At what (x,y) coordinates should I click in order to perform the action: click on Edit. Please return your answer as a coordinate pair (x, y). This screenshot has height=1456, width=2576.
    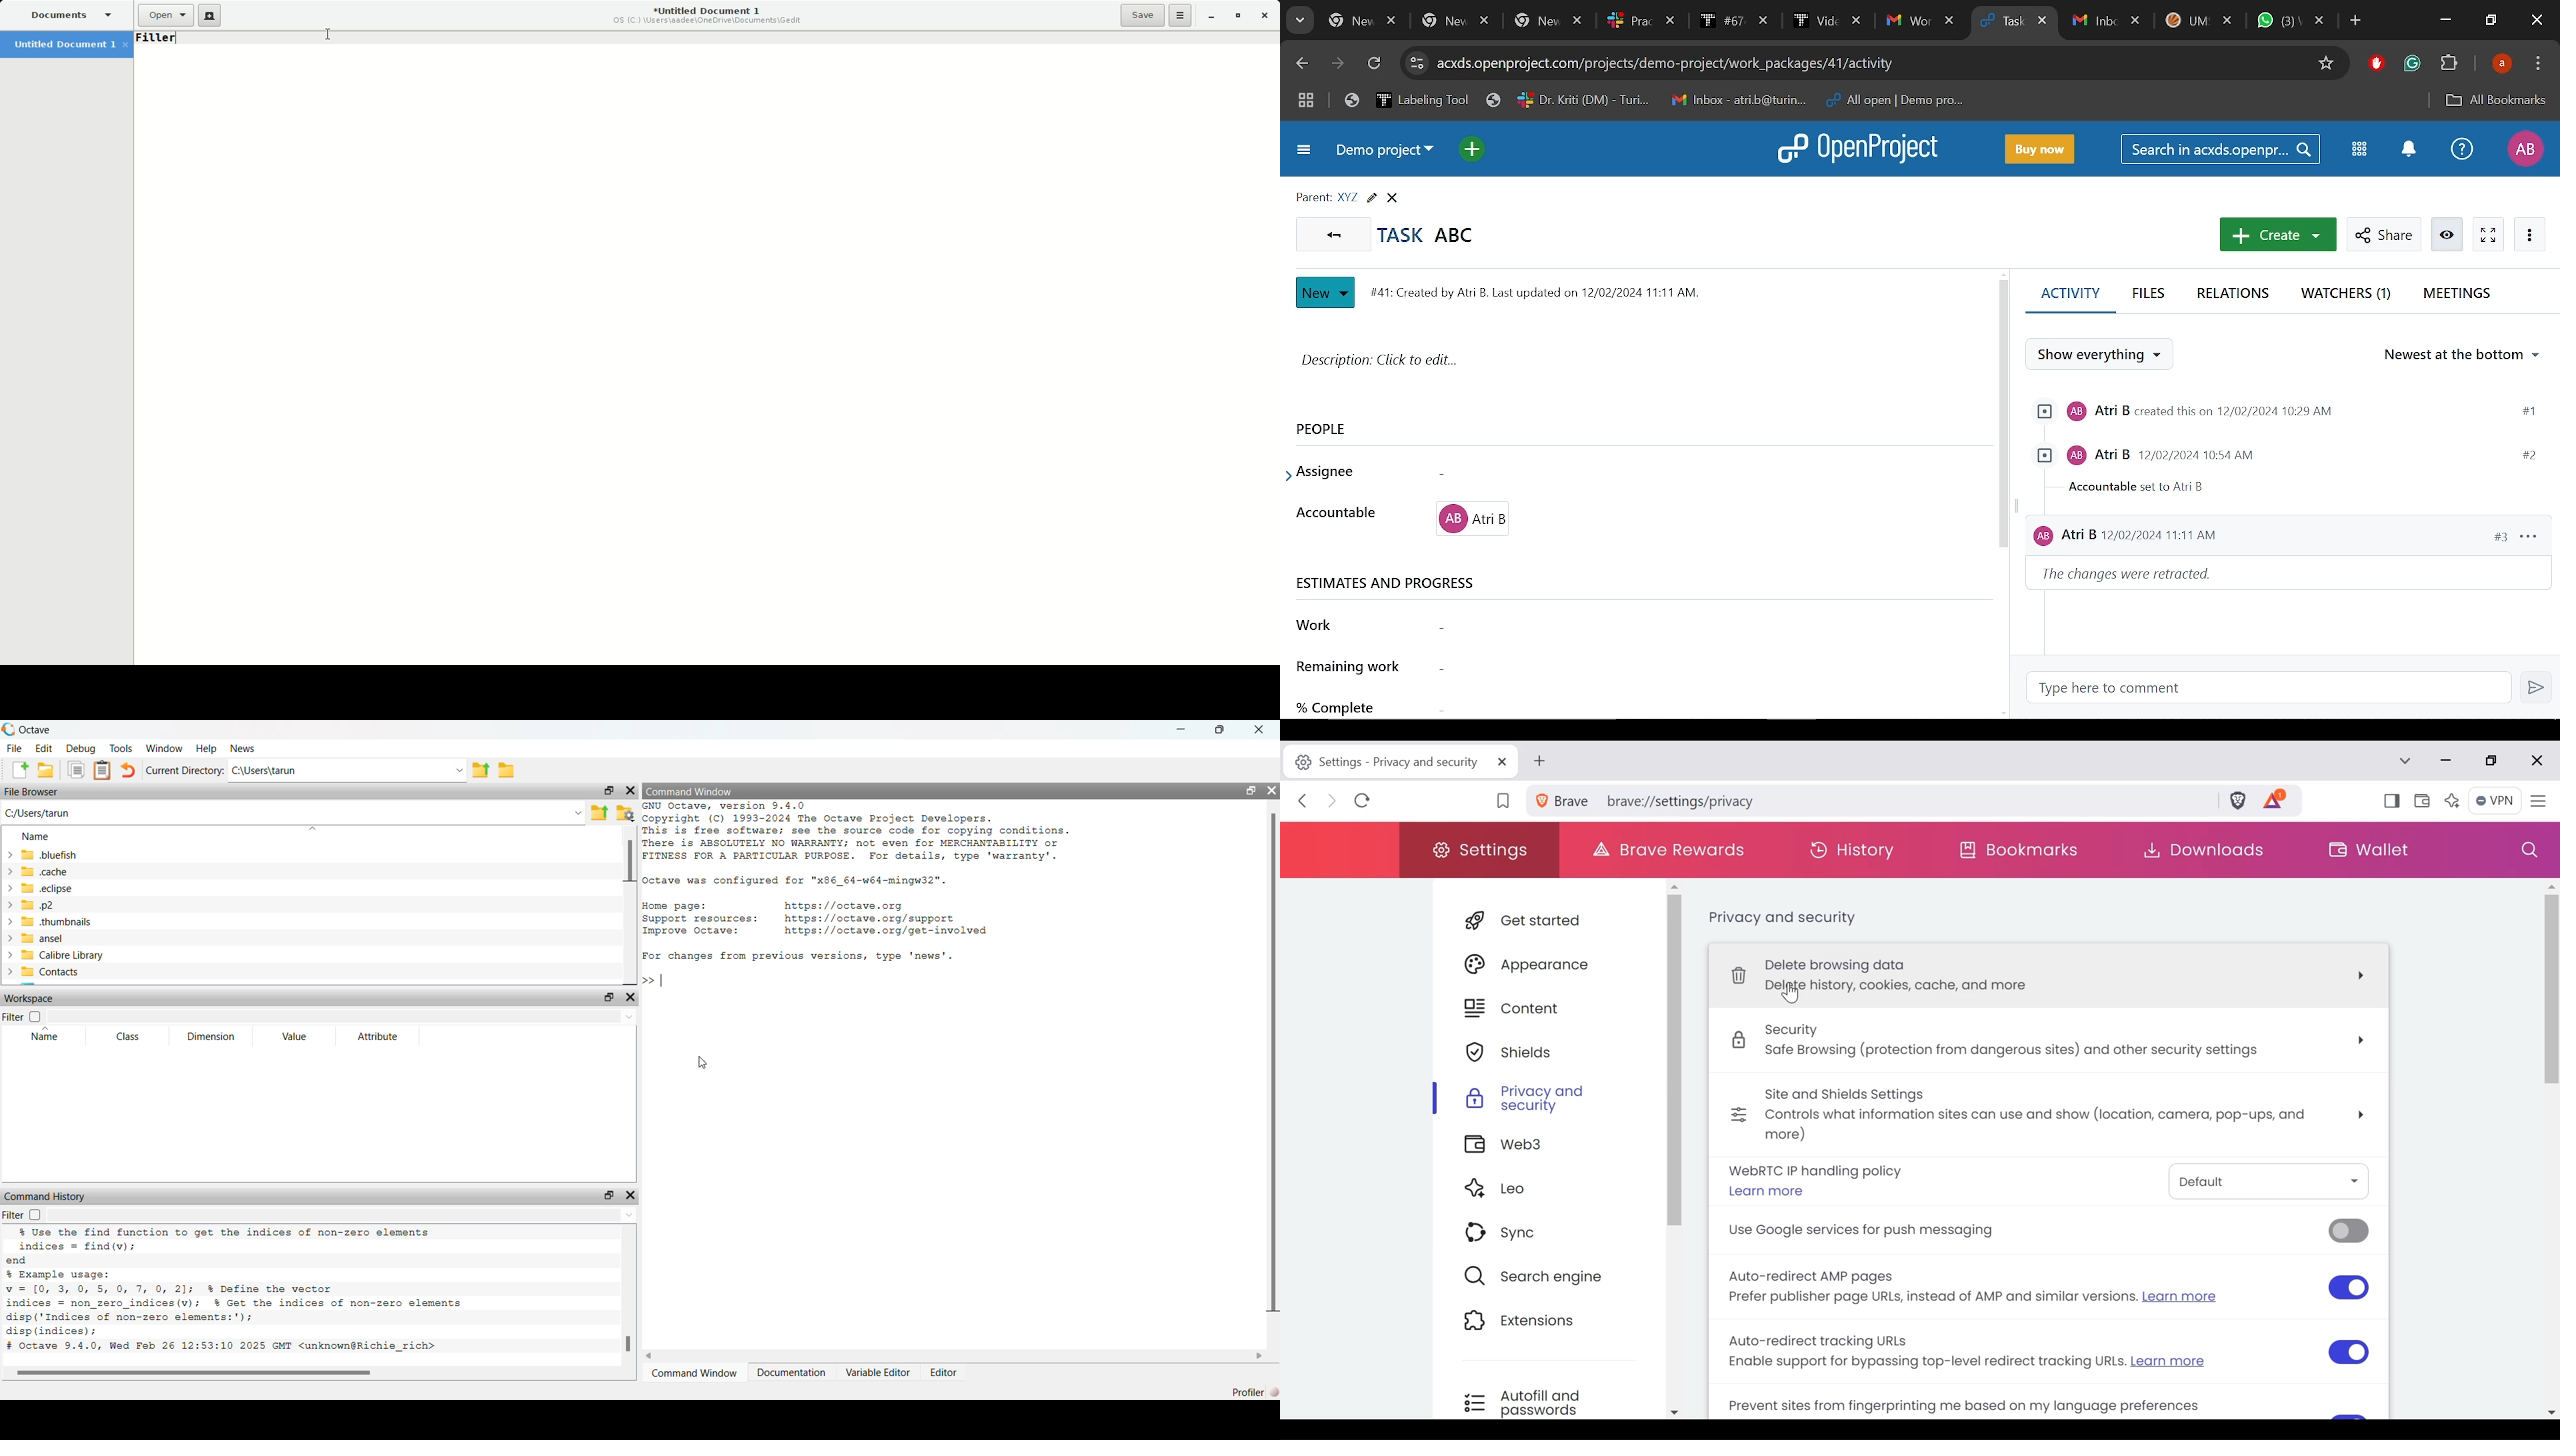
    Looking at the image, I should click on (43, 749).